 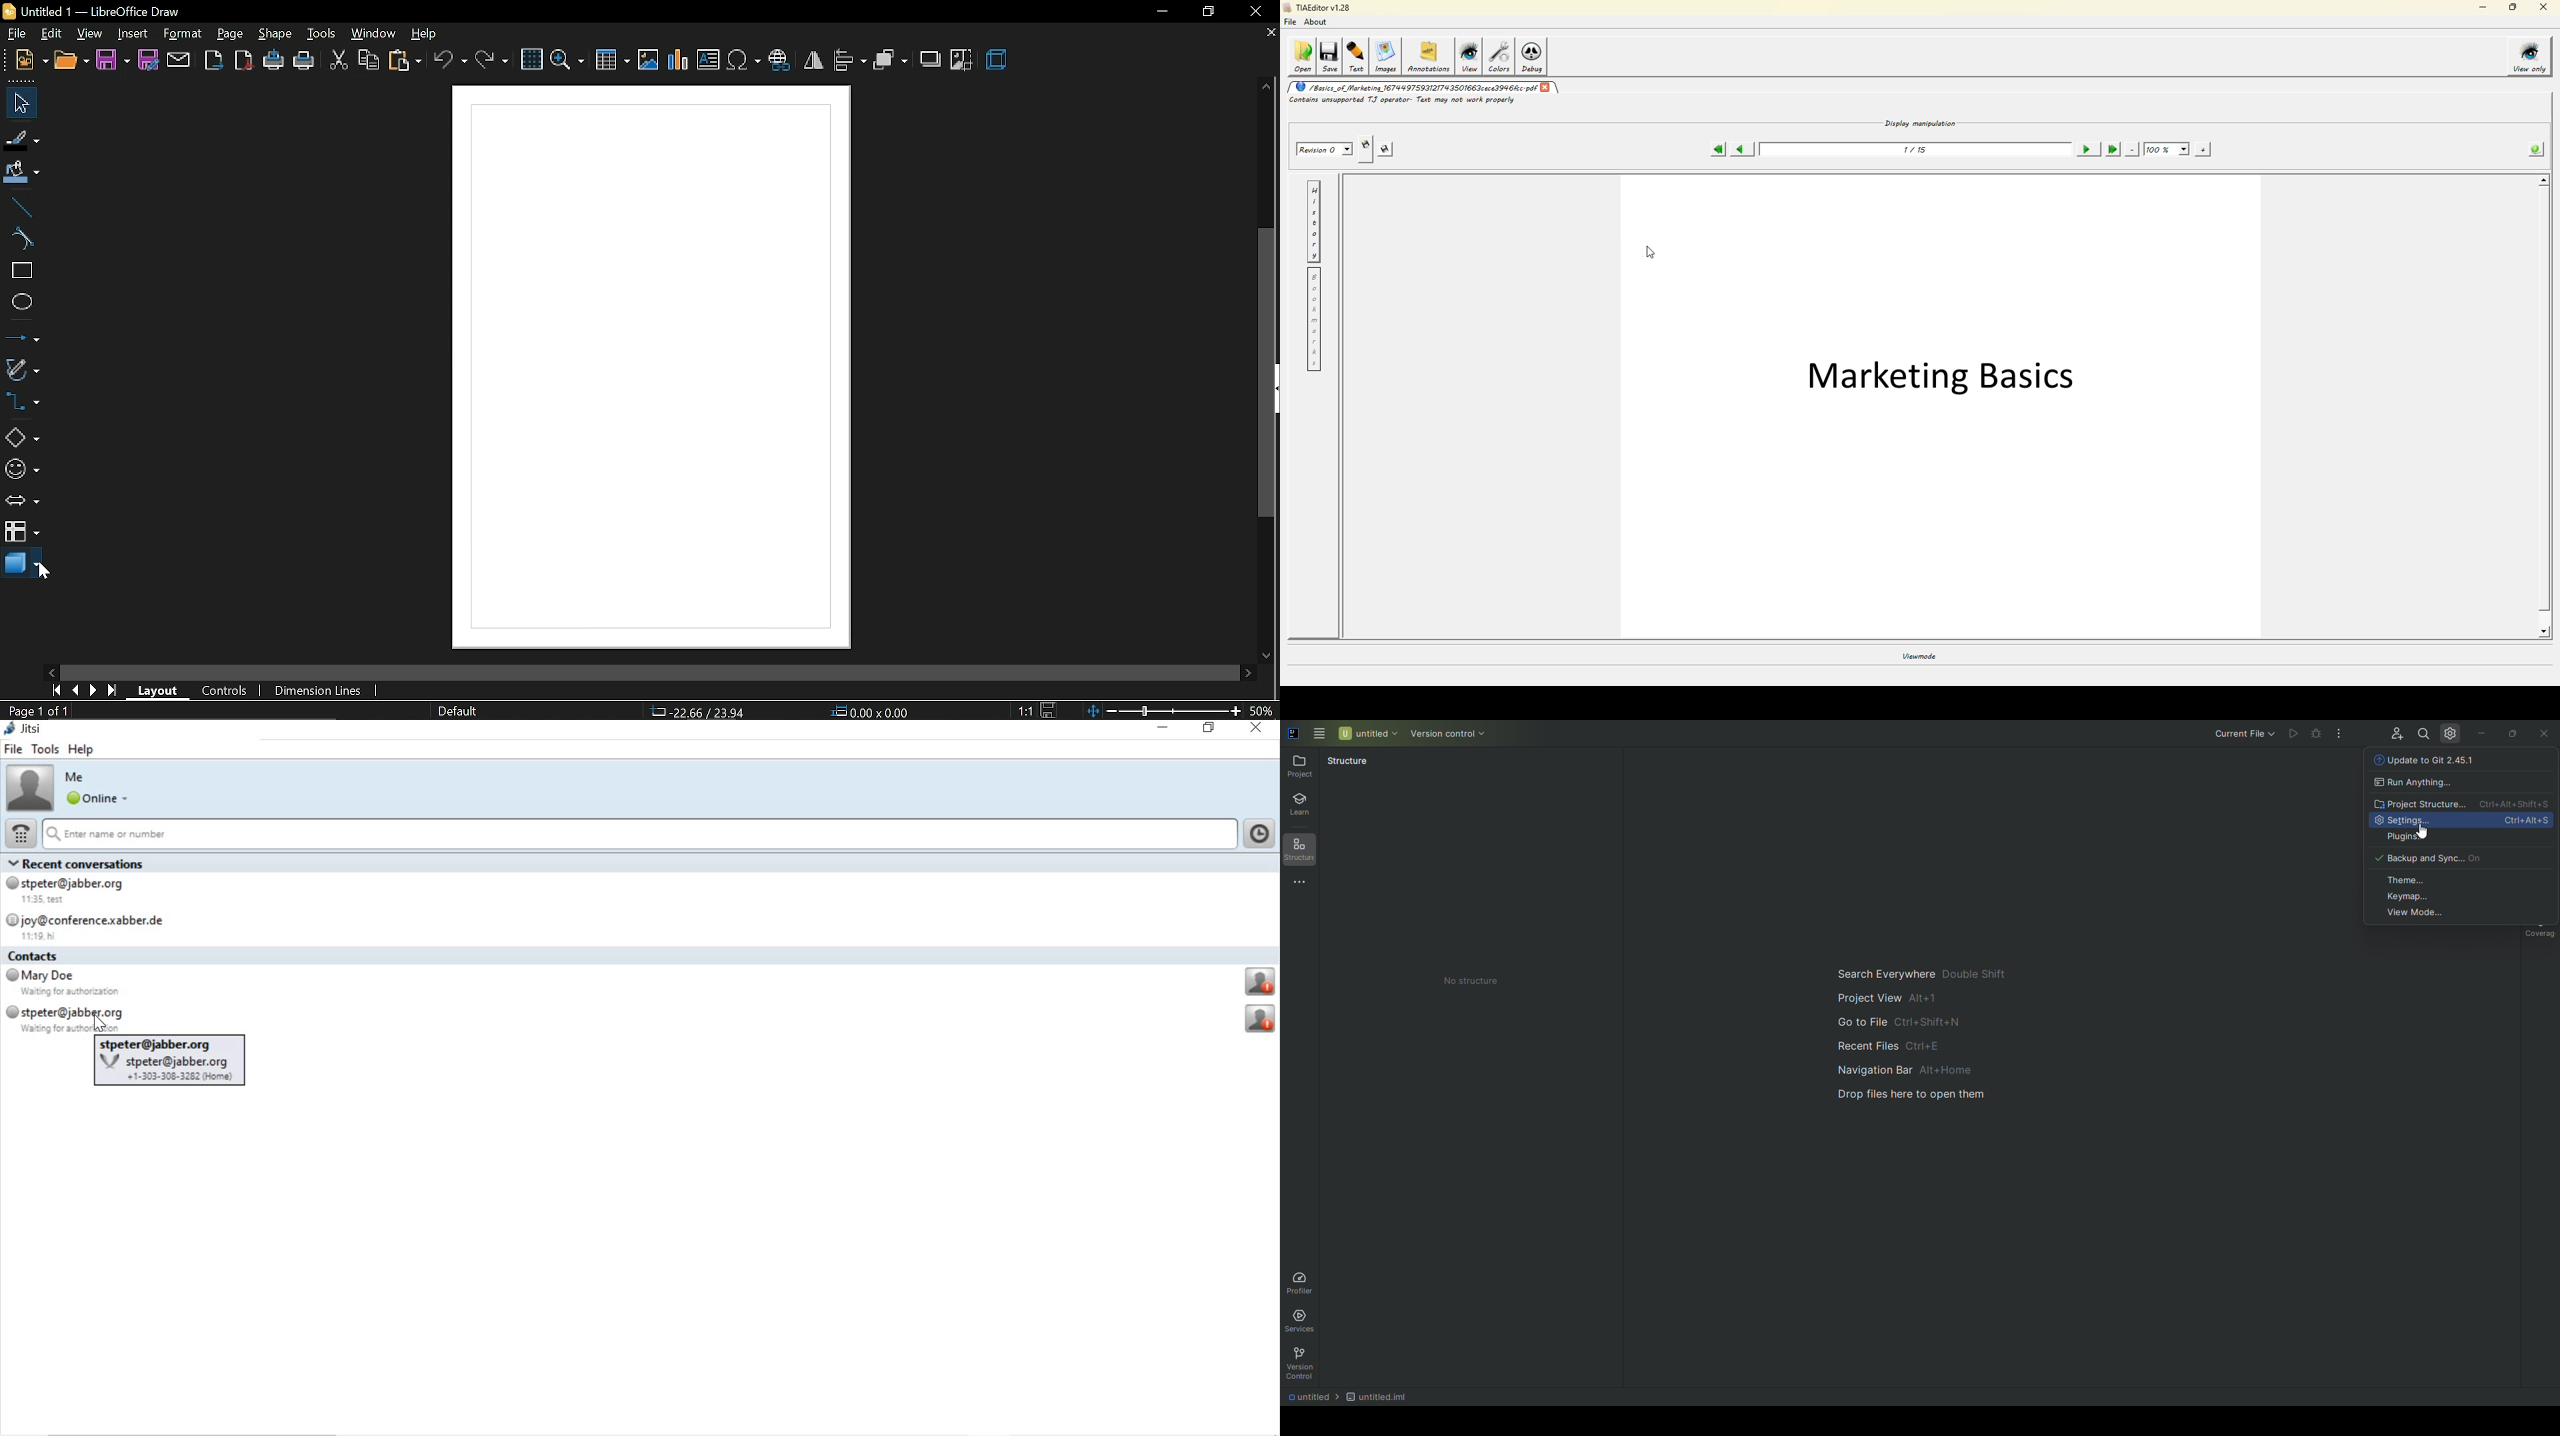 I want to click on Enter name or number, so click(x=641, y=834).